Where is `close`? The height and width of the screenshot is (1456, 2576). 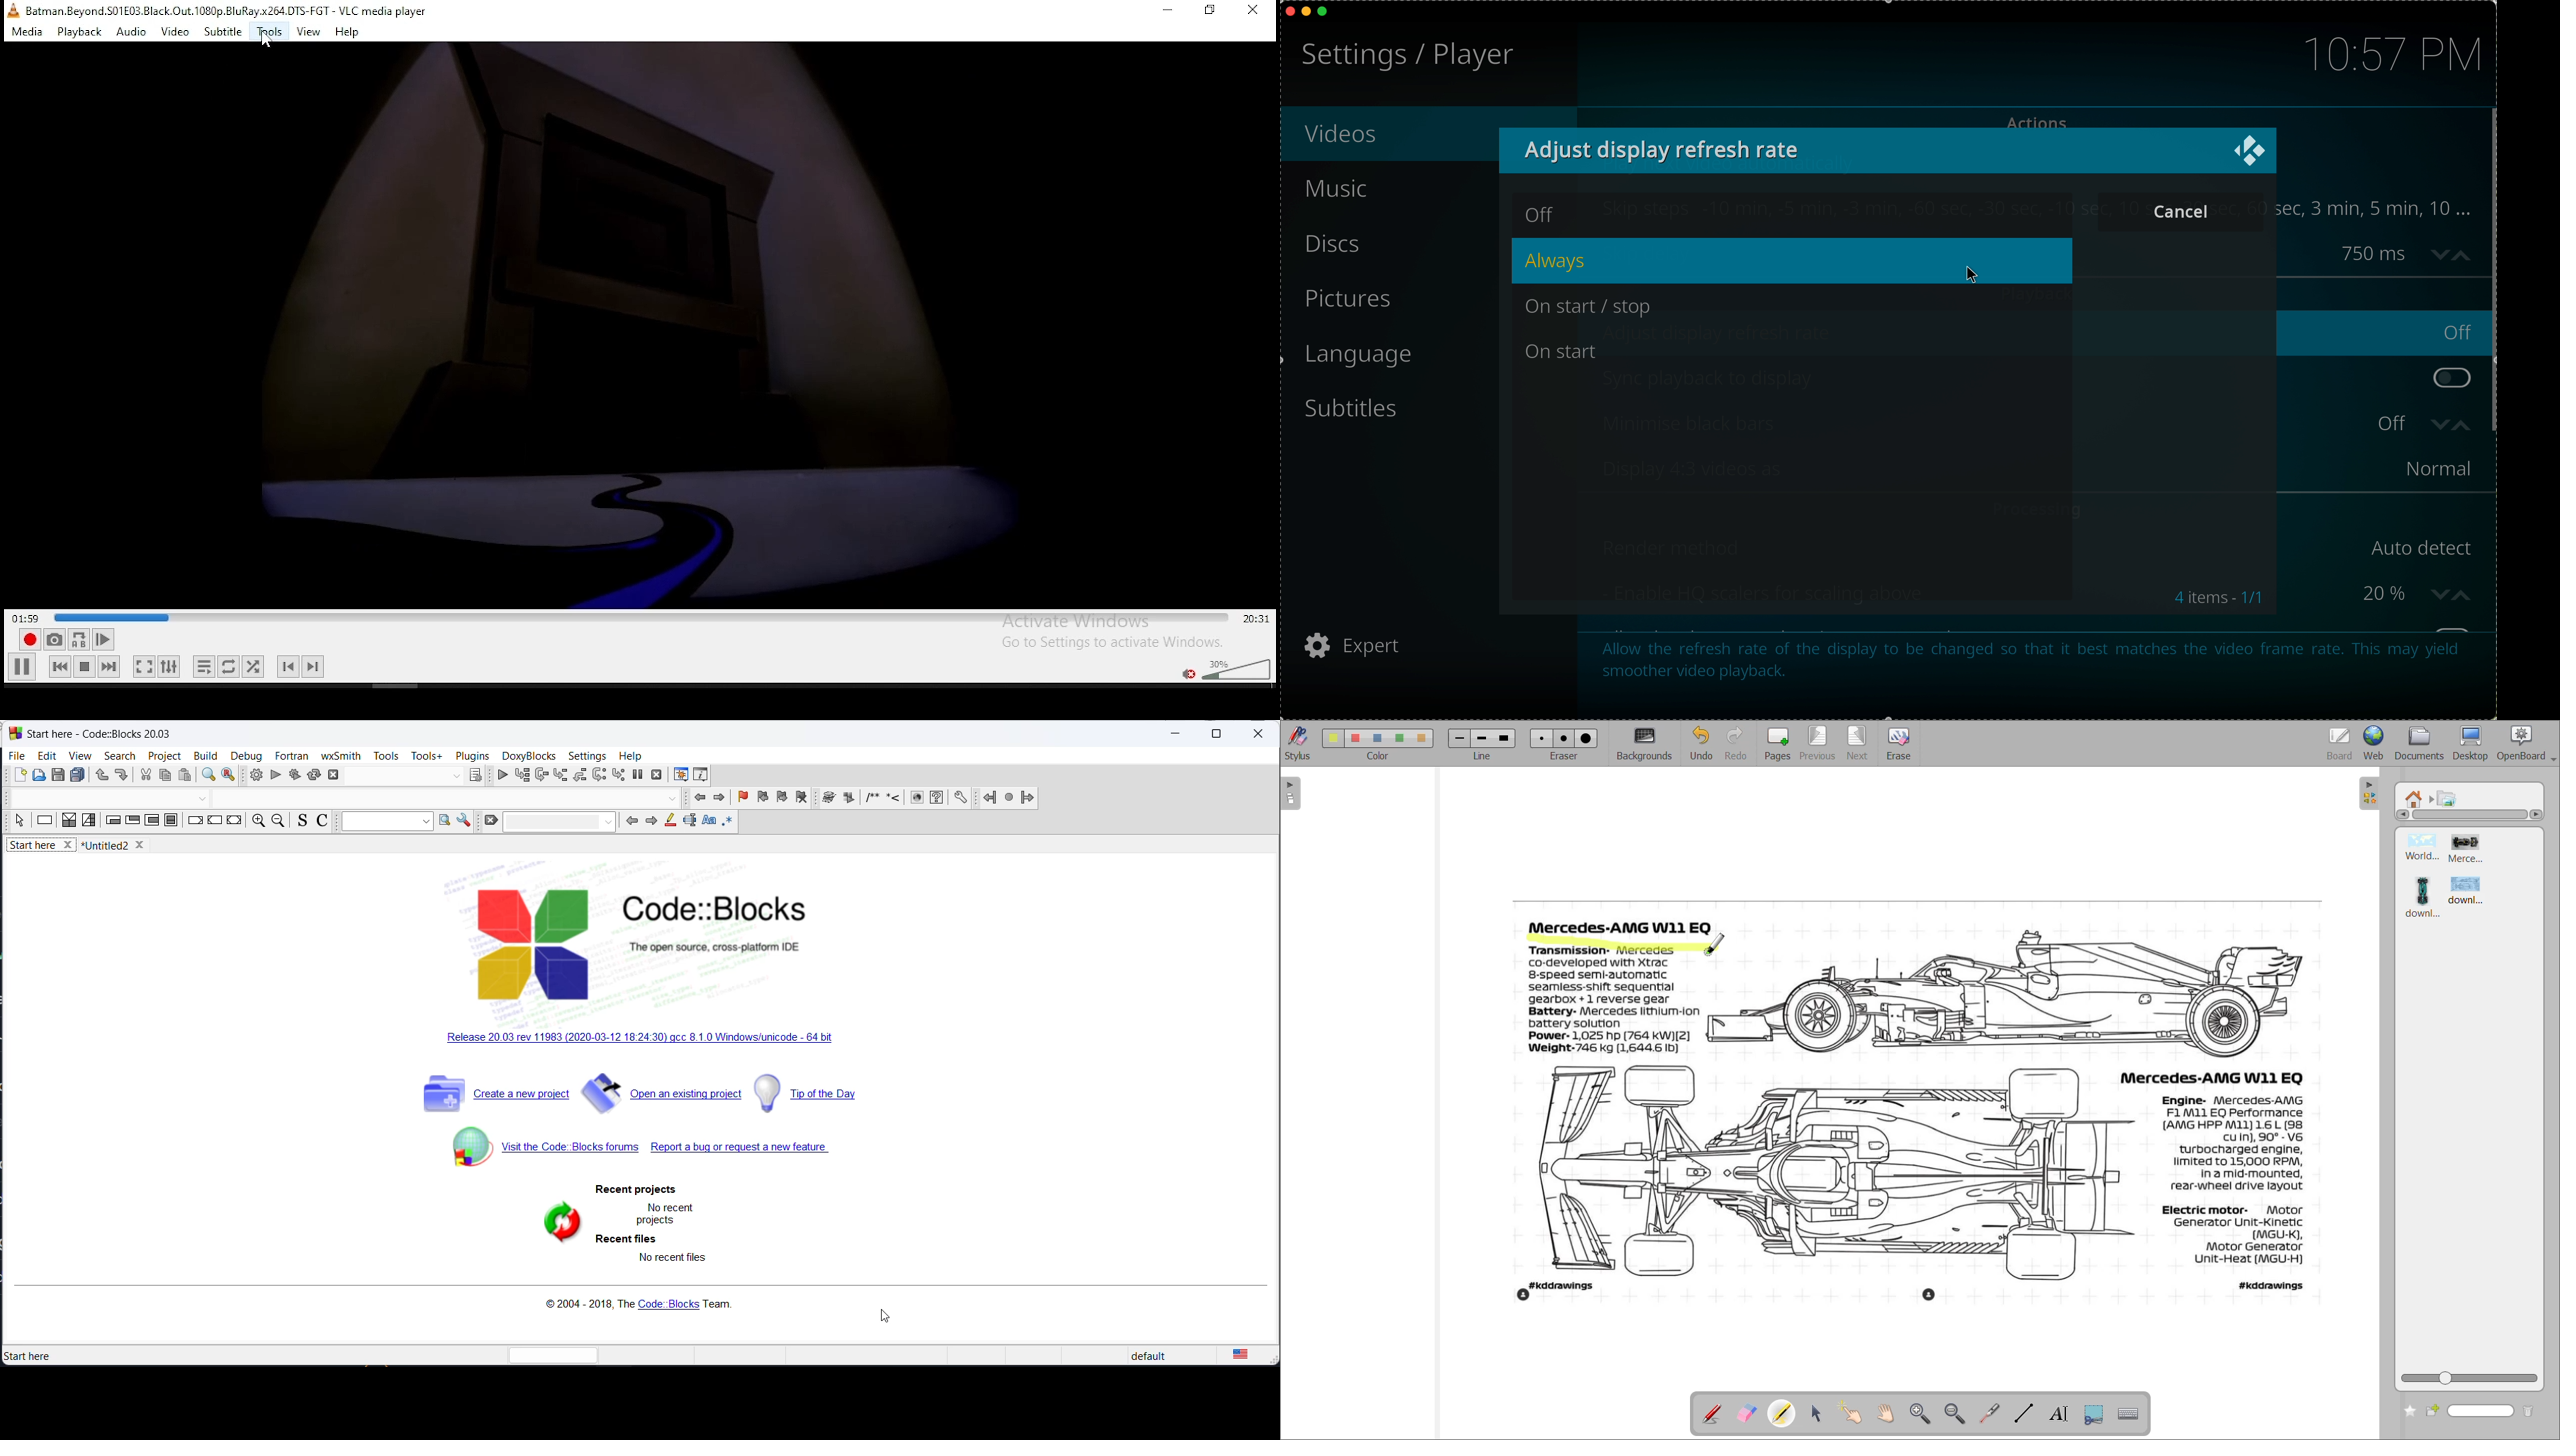
close is located at coordinates (1258, 735).